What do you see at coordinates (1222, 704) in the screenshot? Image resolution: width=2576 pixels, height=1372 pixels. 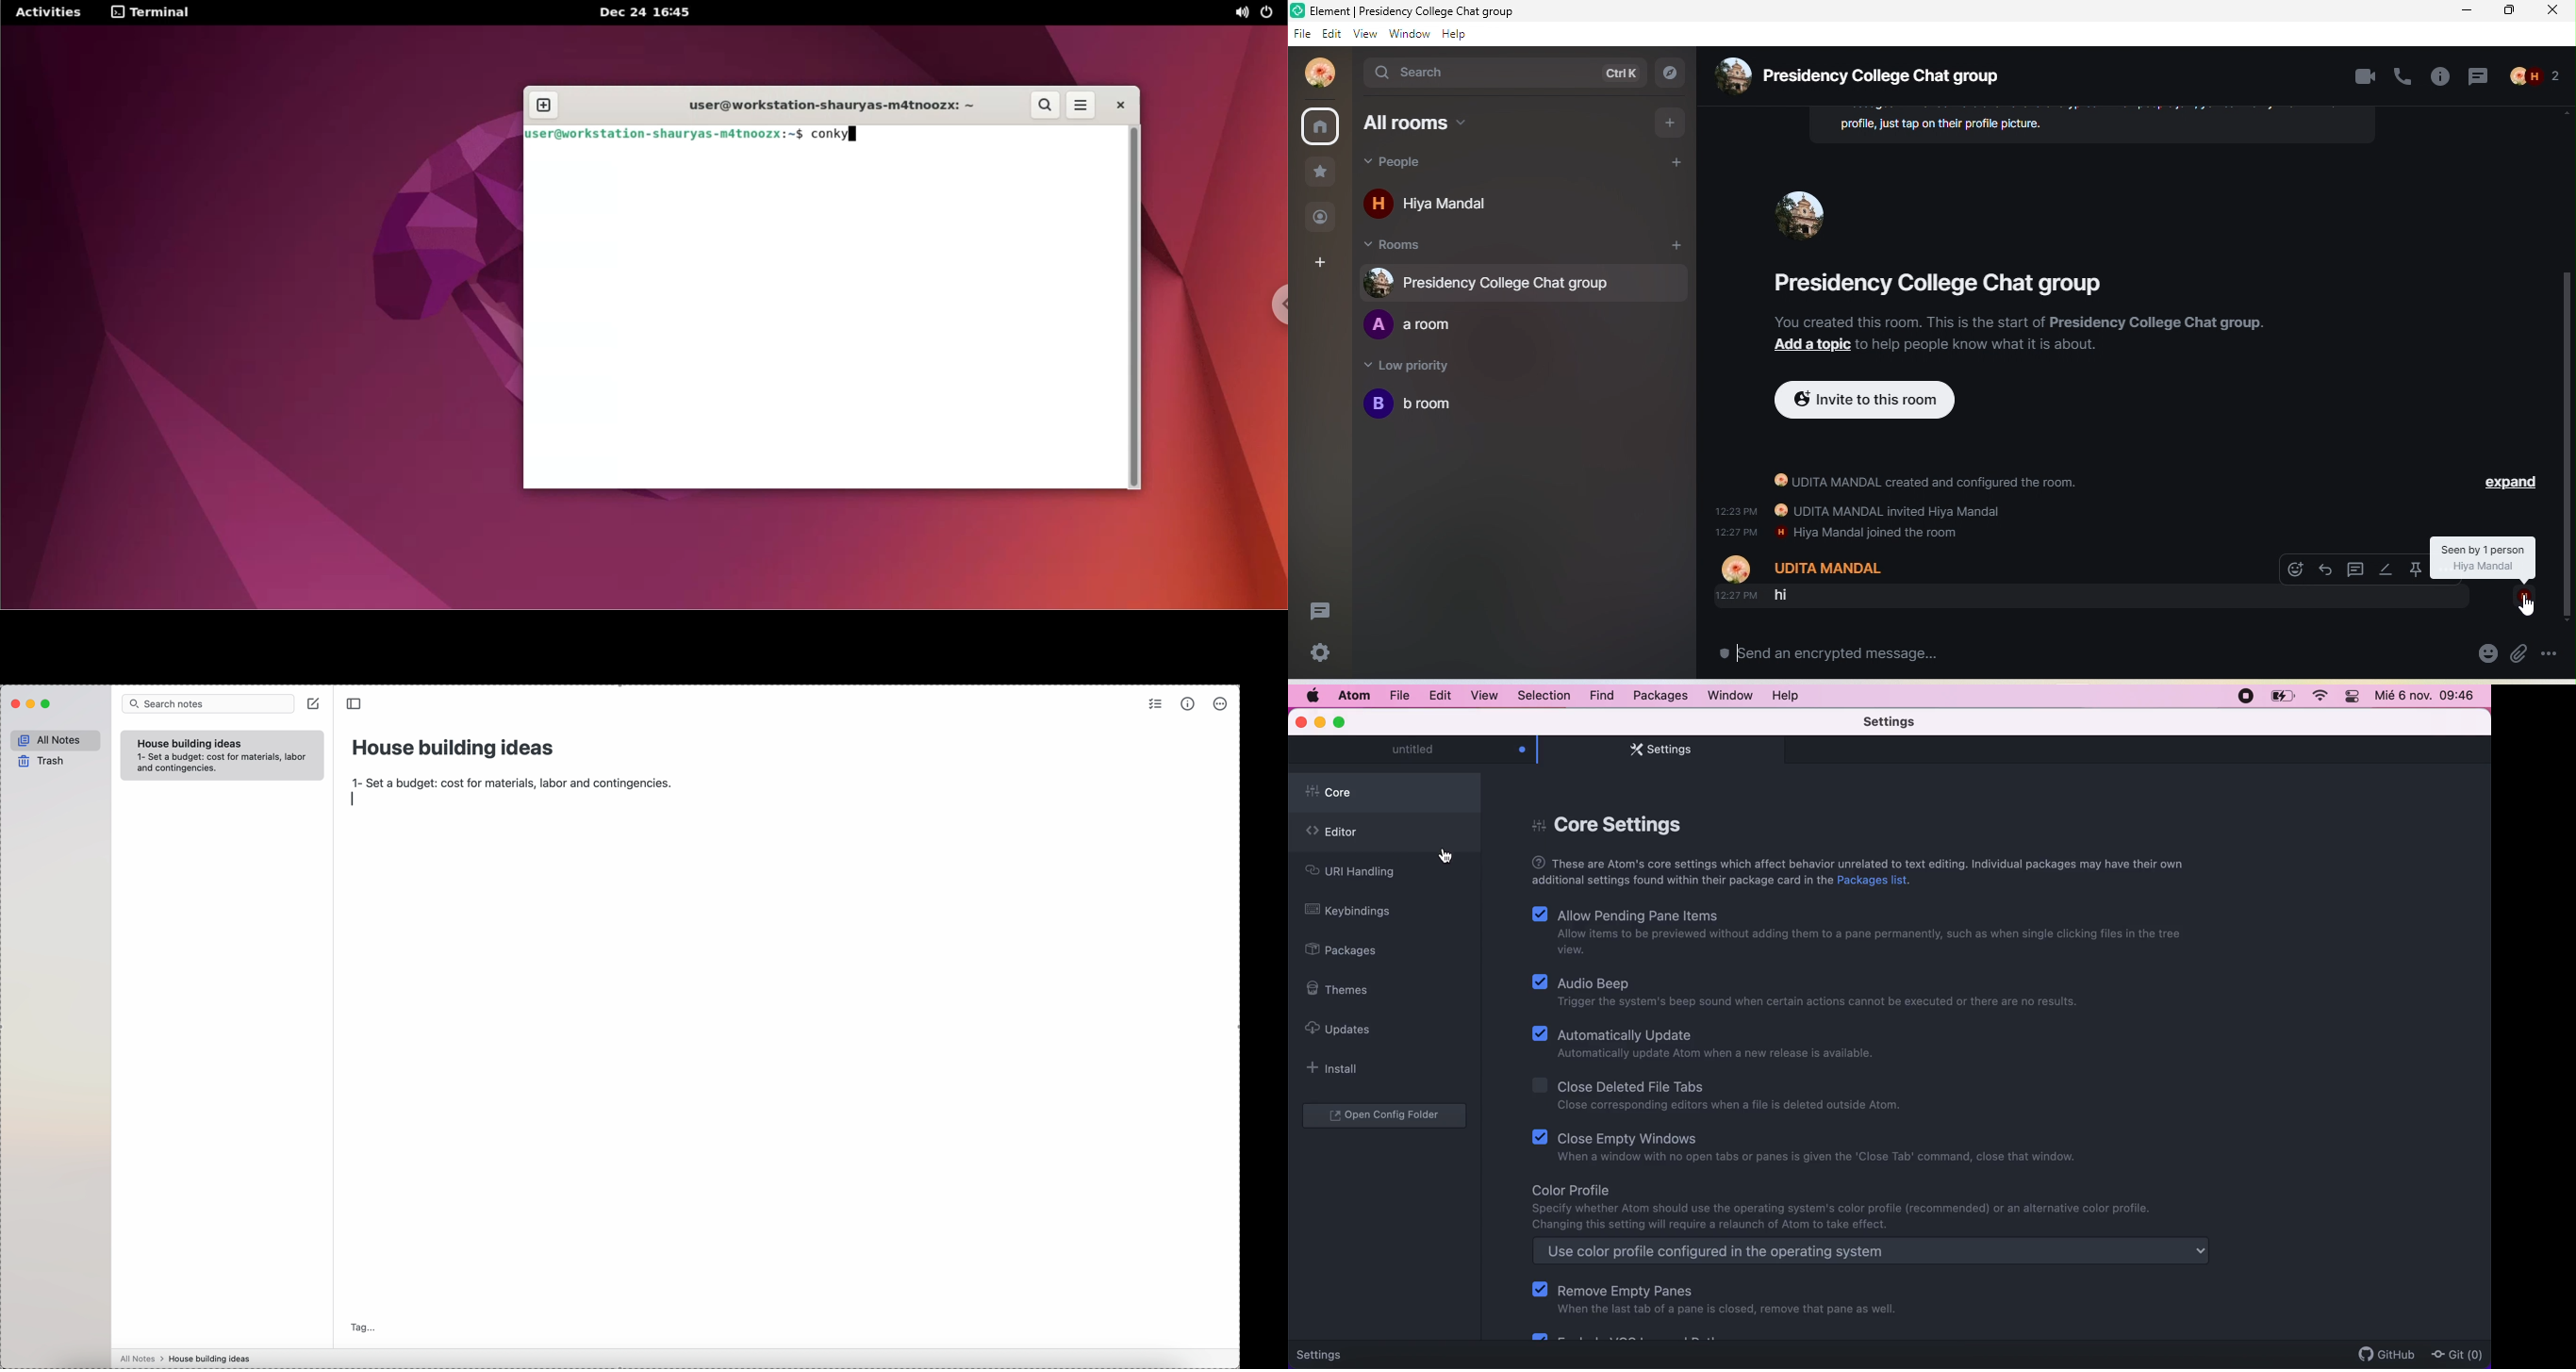 I see `more options` at bounding box center [1222, 704].